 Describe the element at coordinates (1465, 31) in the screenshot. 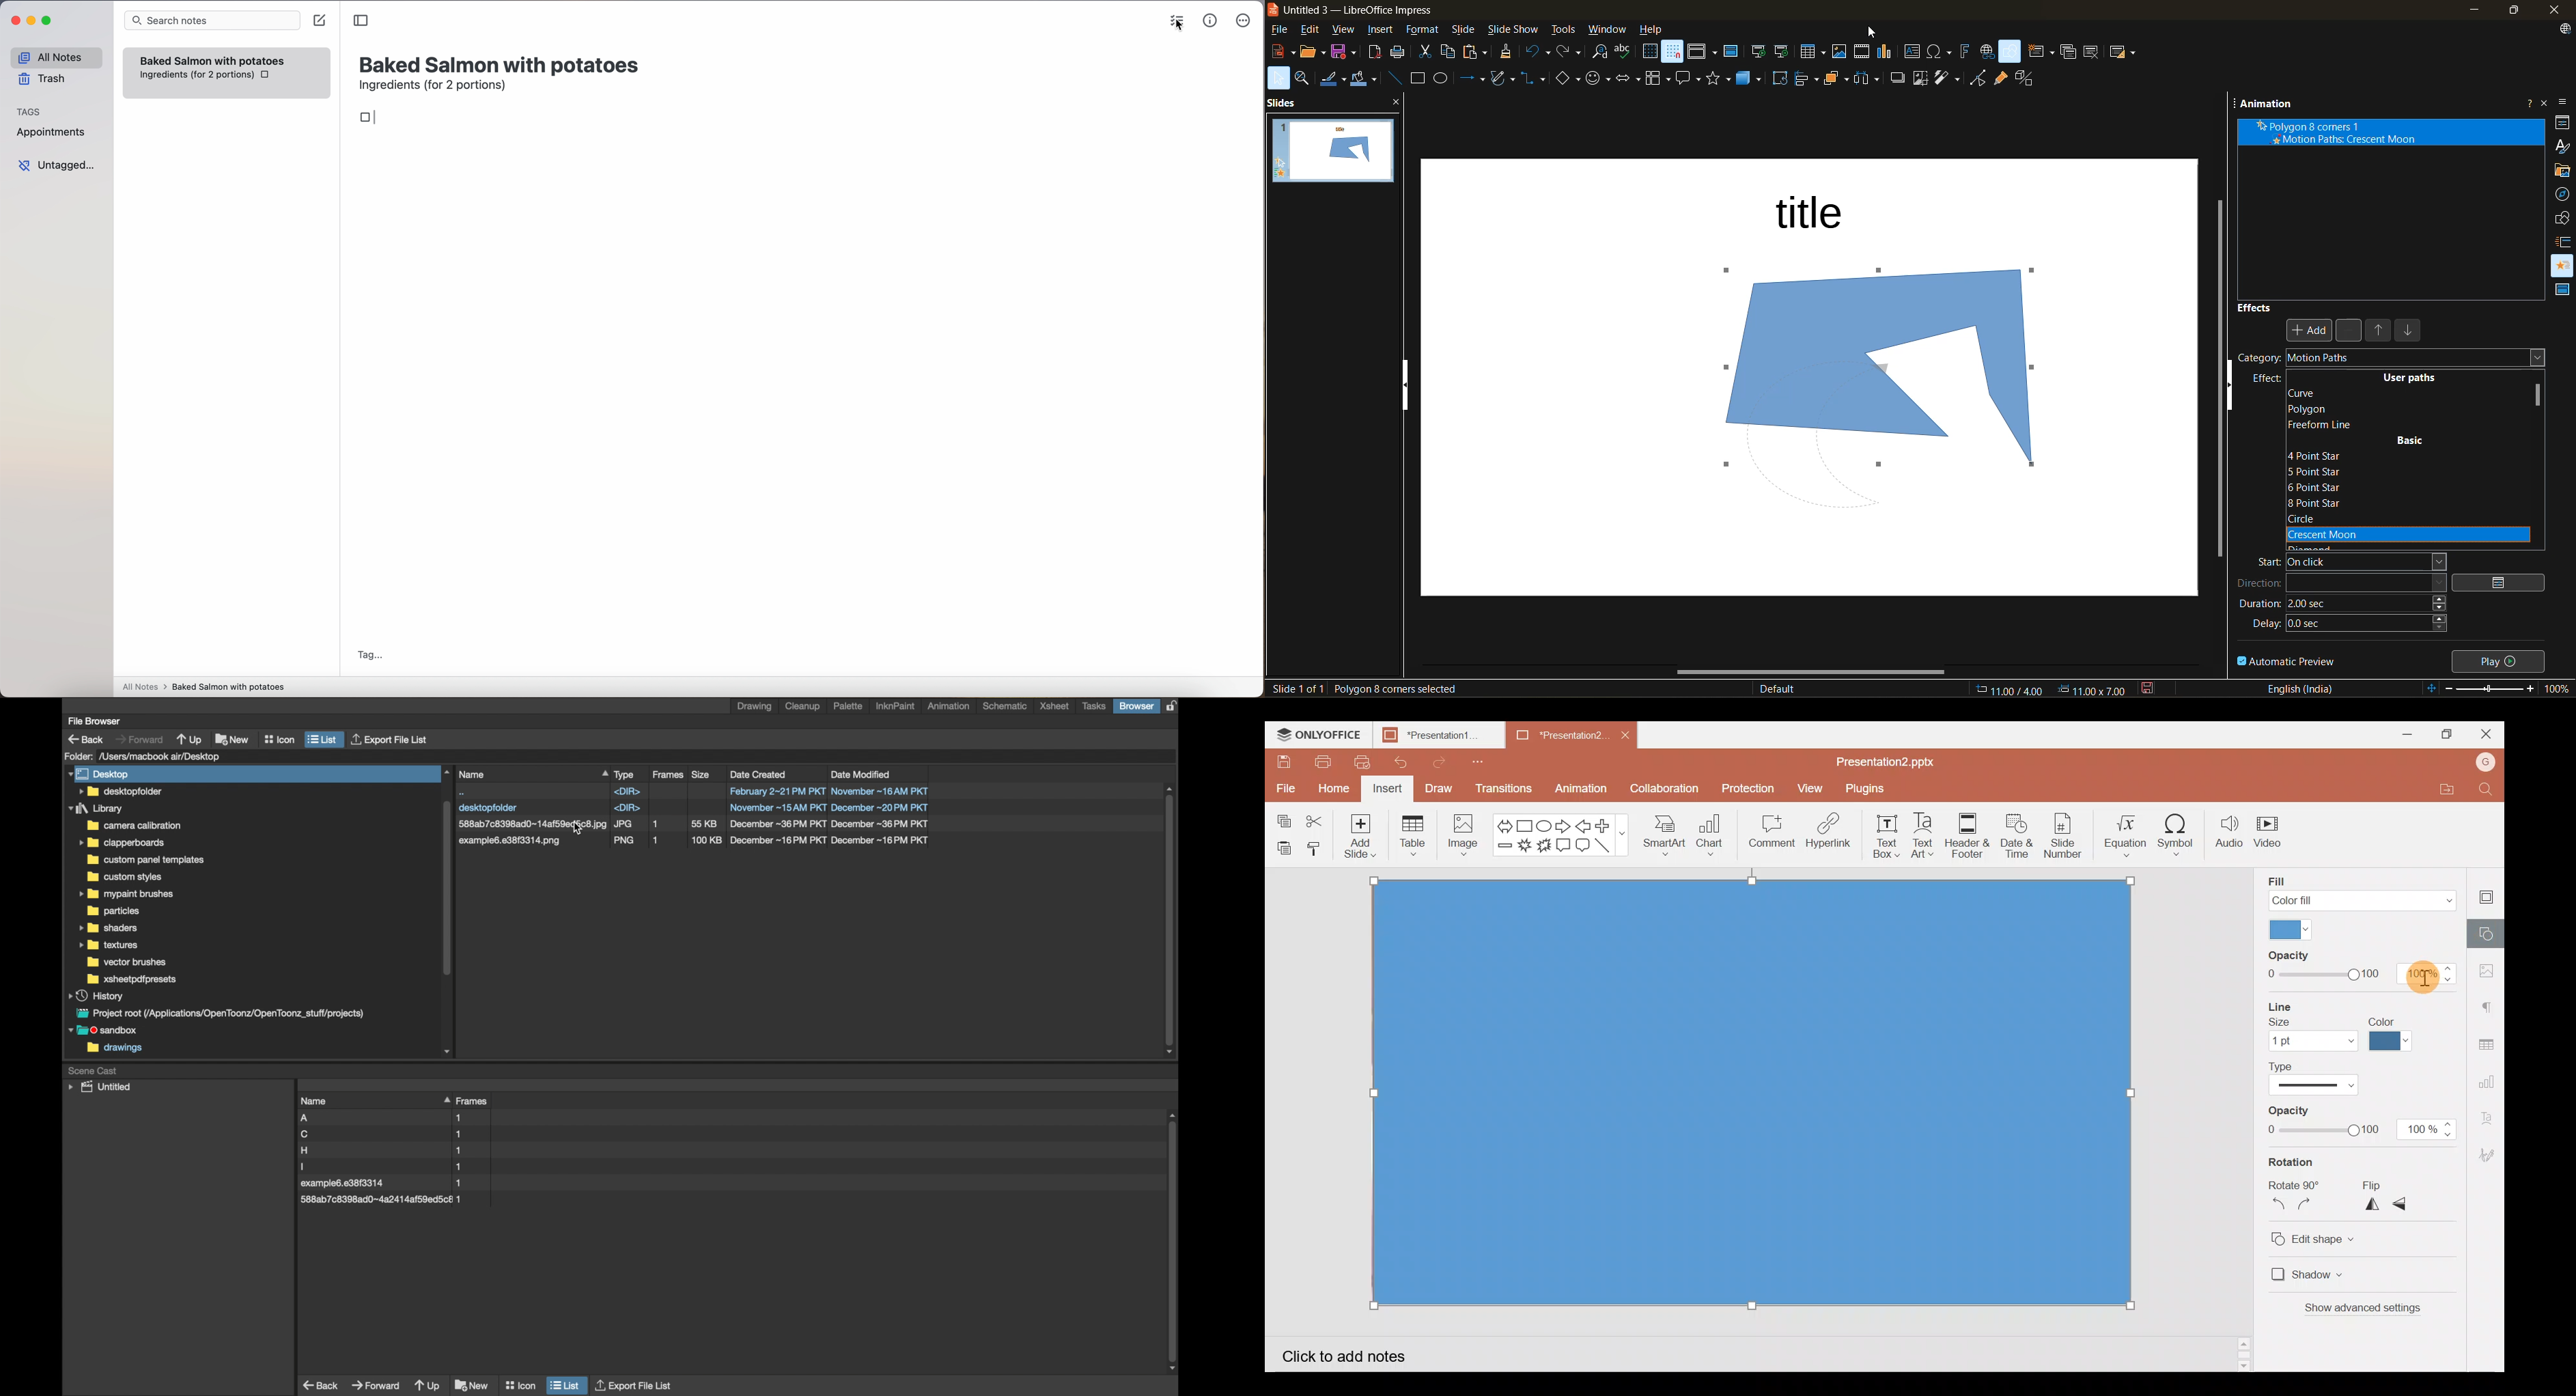

I see `slide` at that location.